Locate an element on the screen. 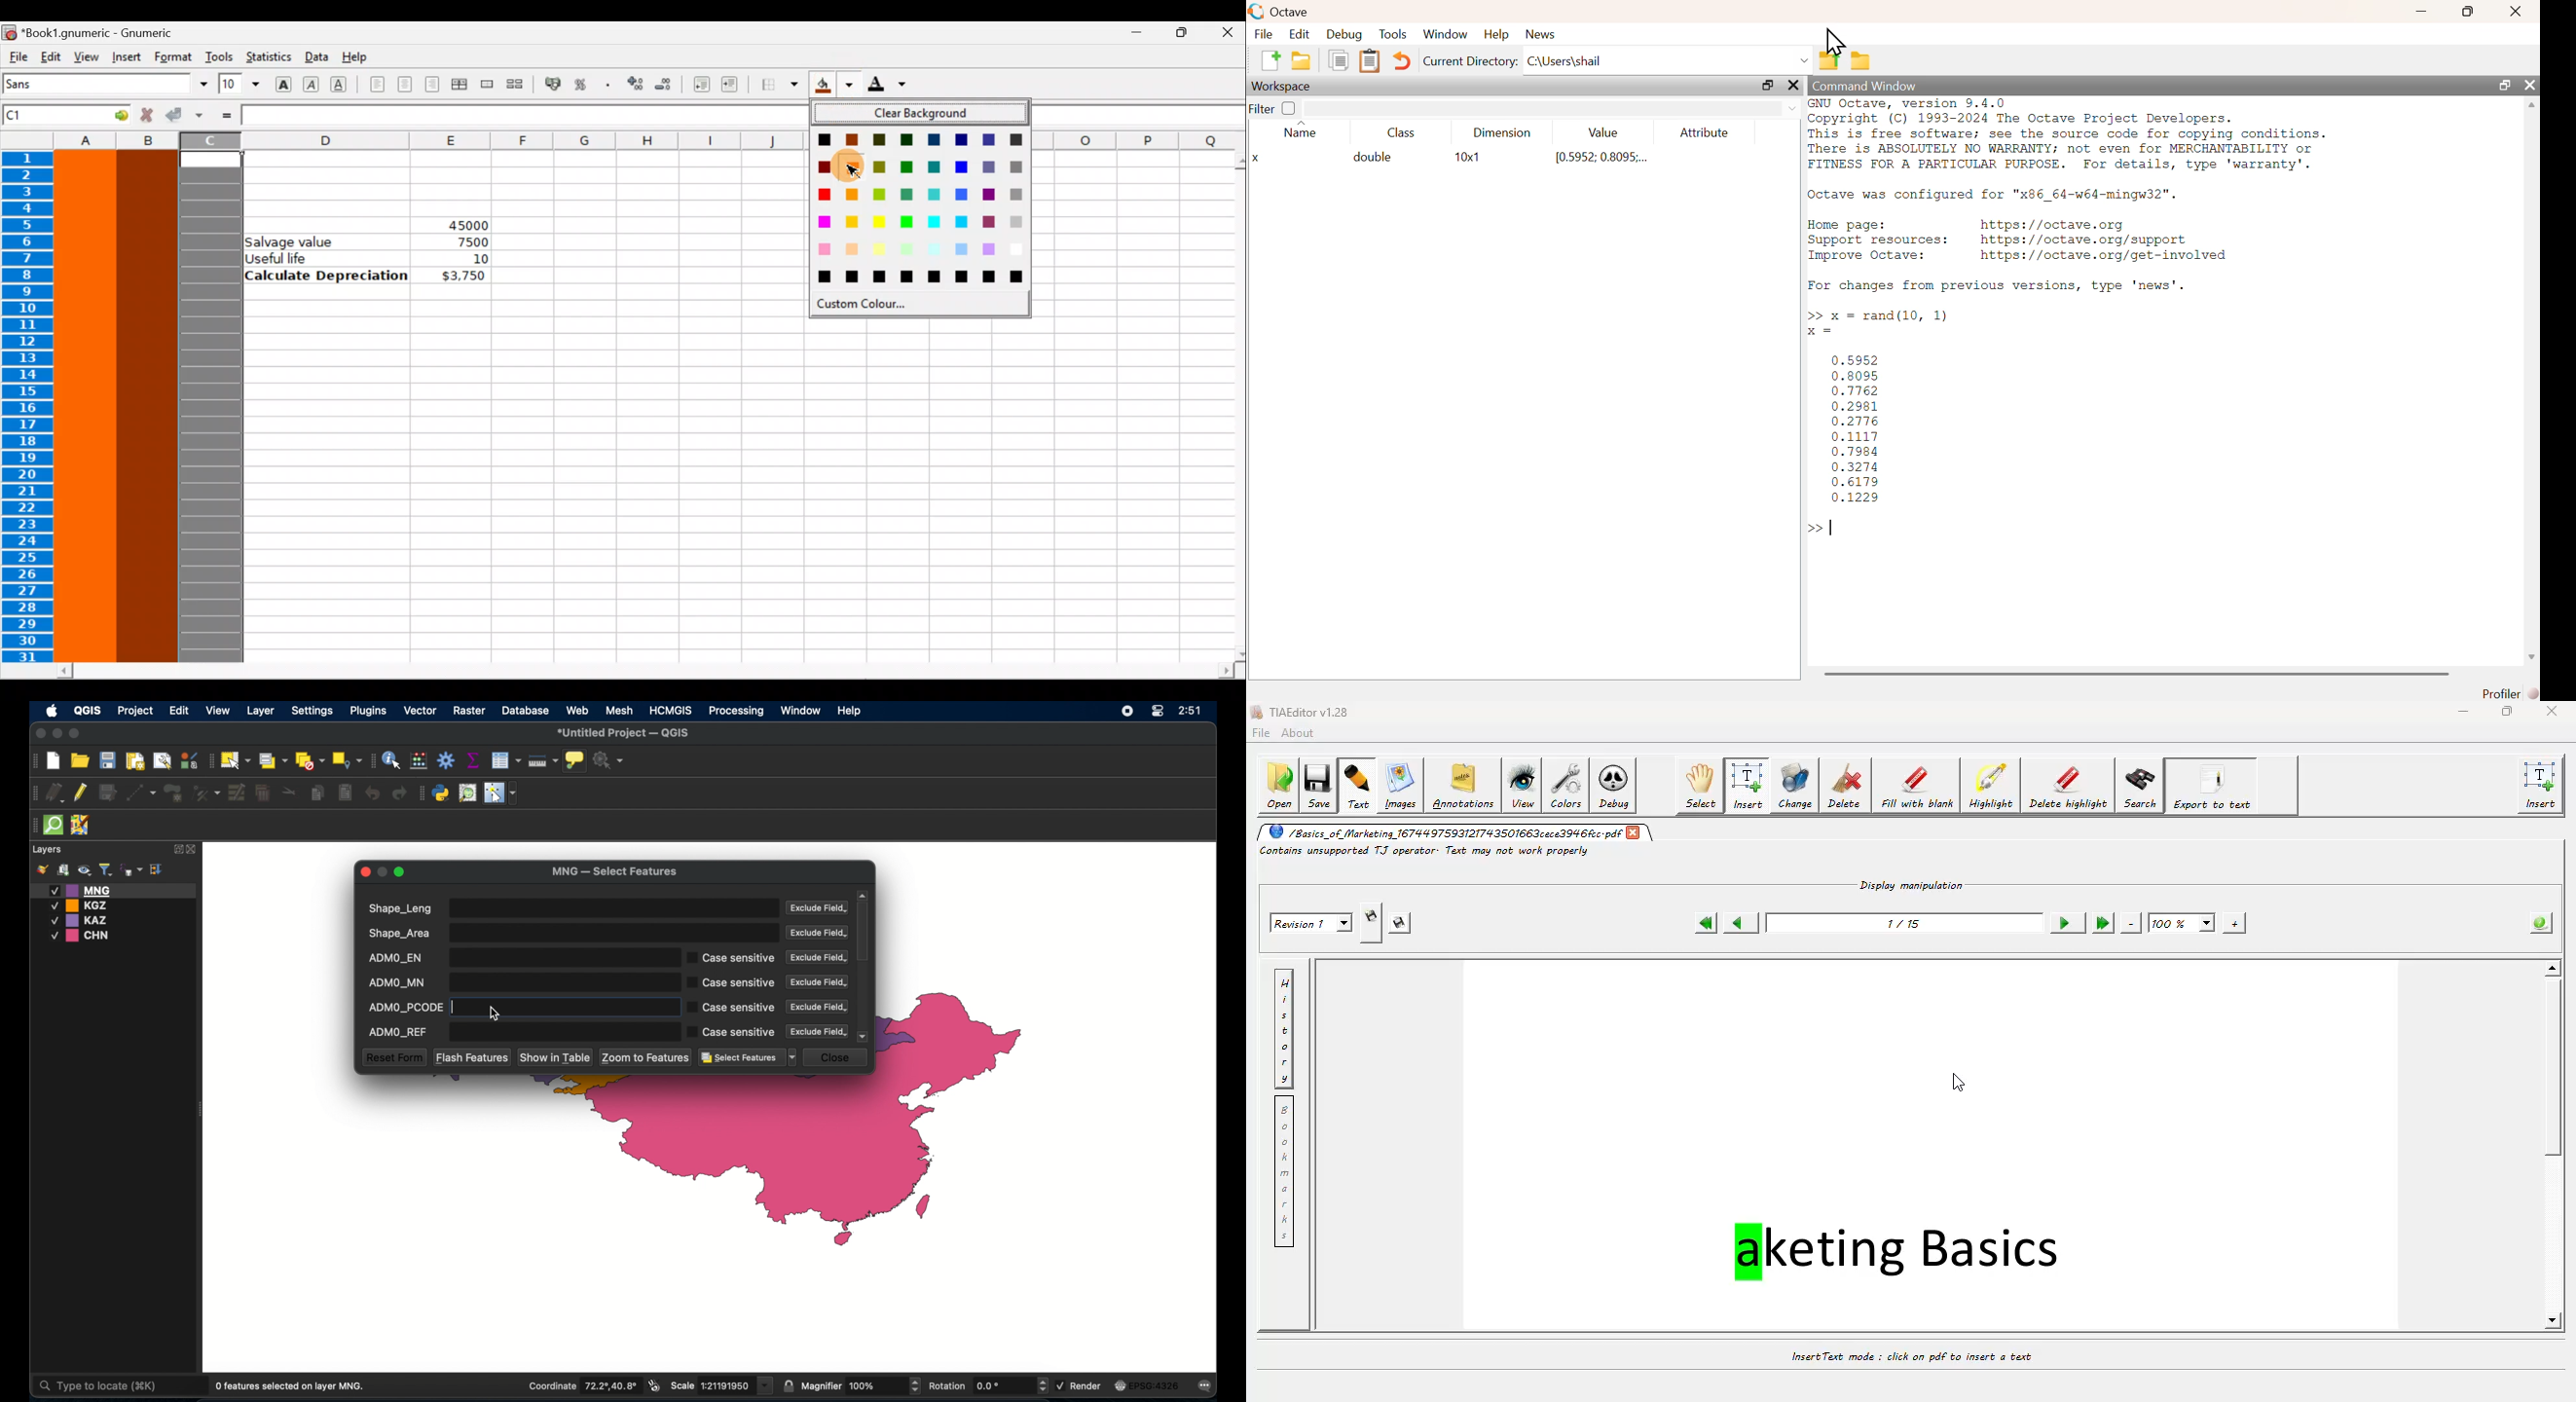 Image resolution: width=2576 pixels, height=1428 pixels. no action selected  is located at coordinates (609, 760).